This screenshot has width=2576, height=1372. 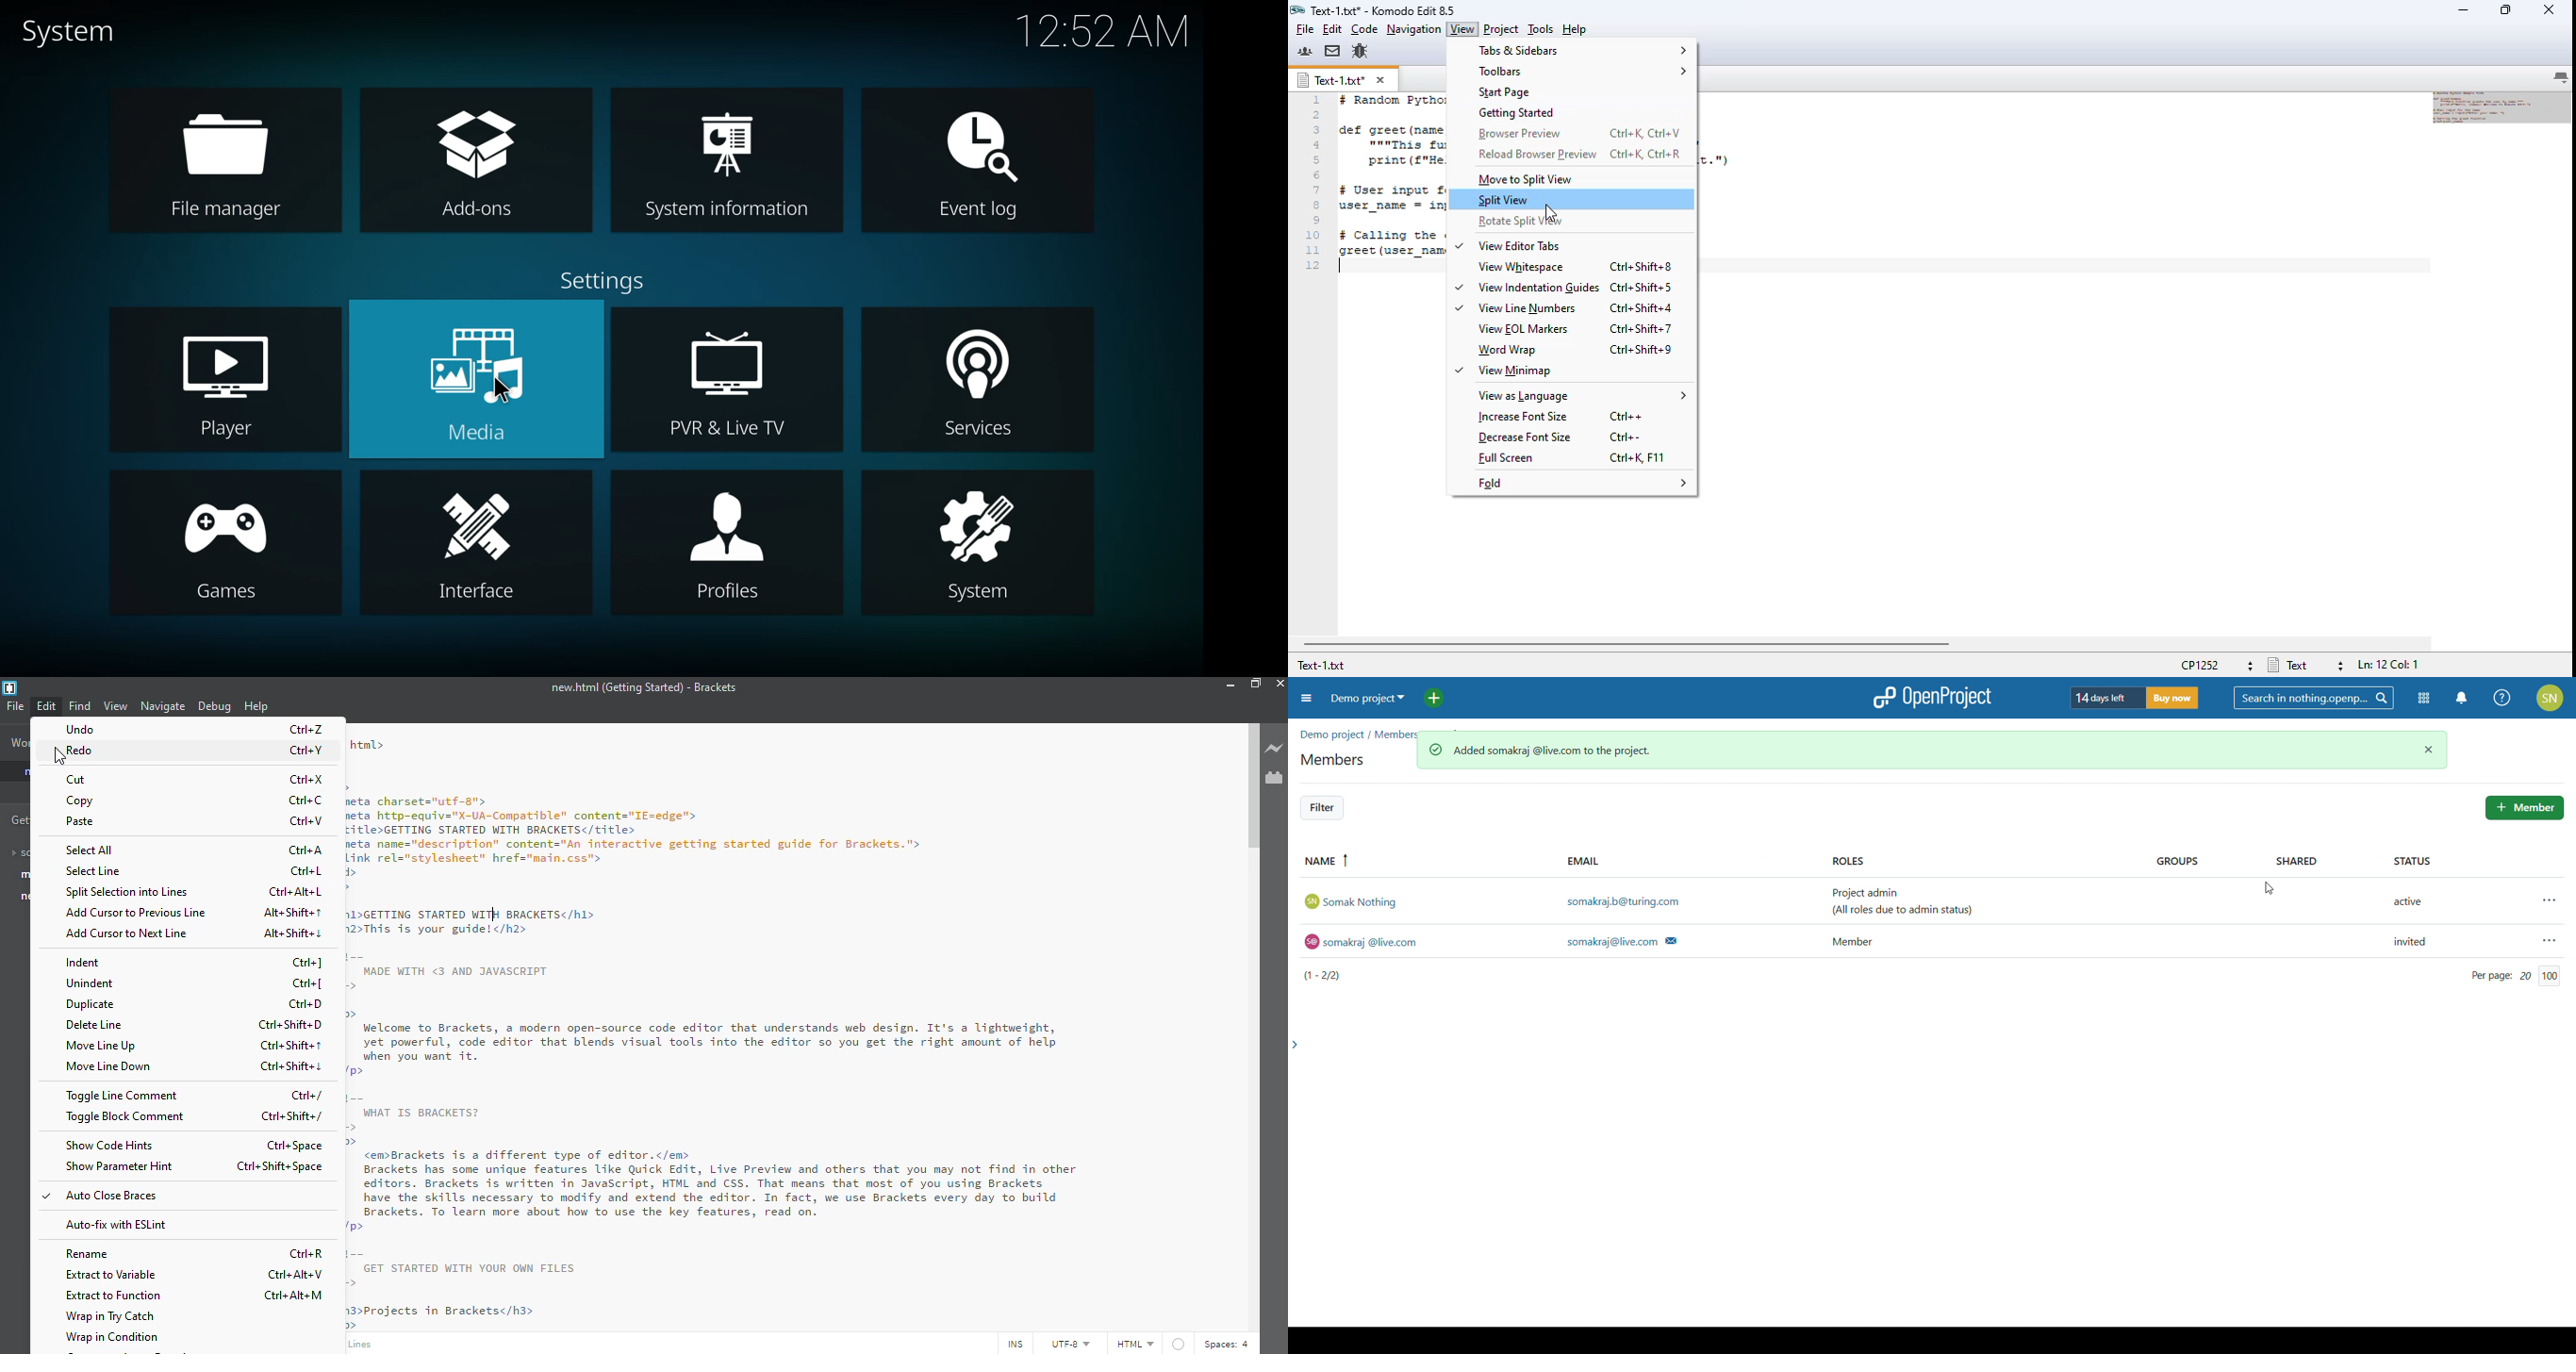 What do you see at coordinates (75, 31) in the screenshot?
I see `system` at bounding box center [75, 31].